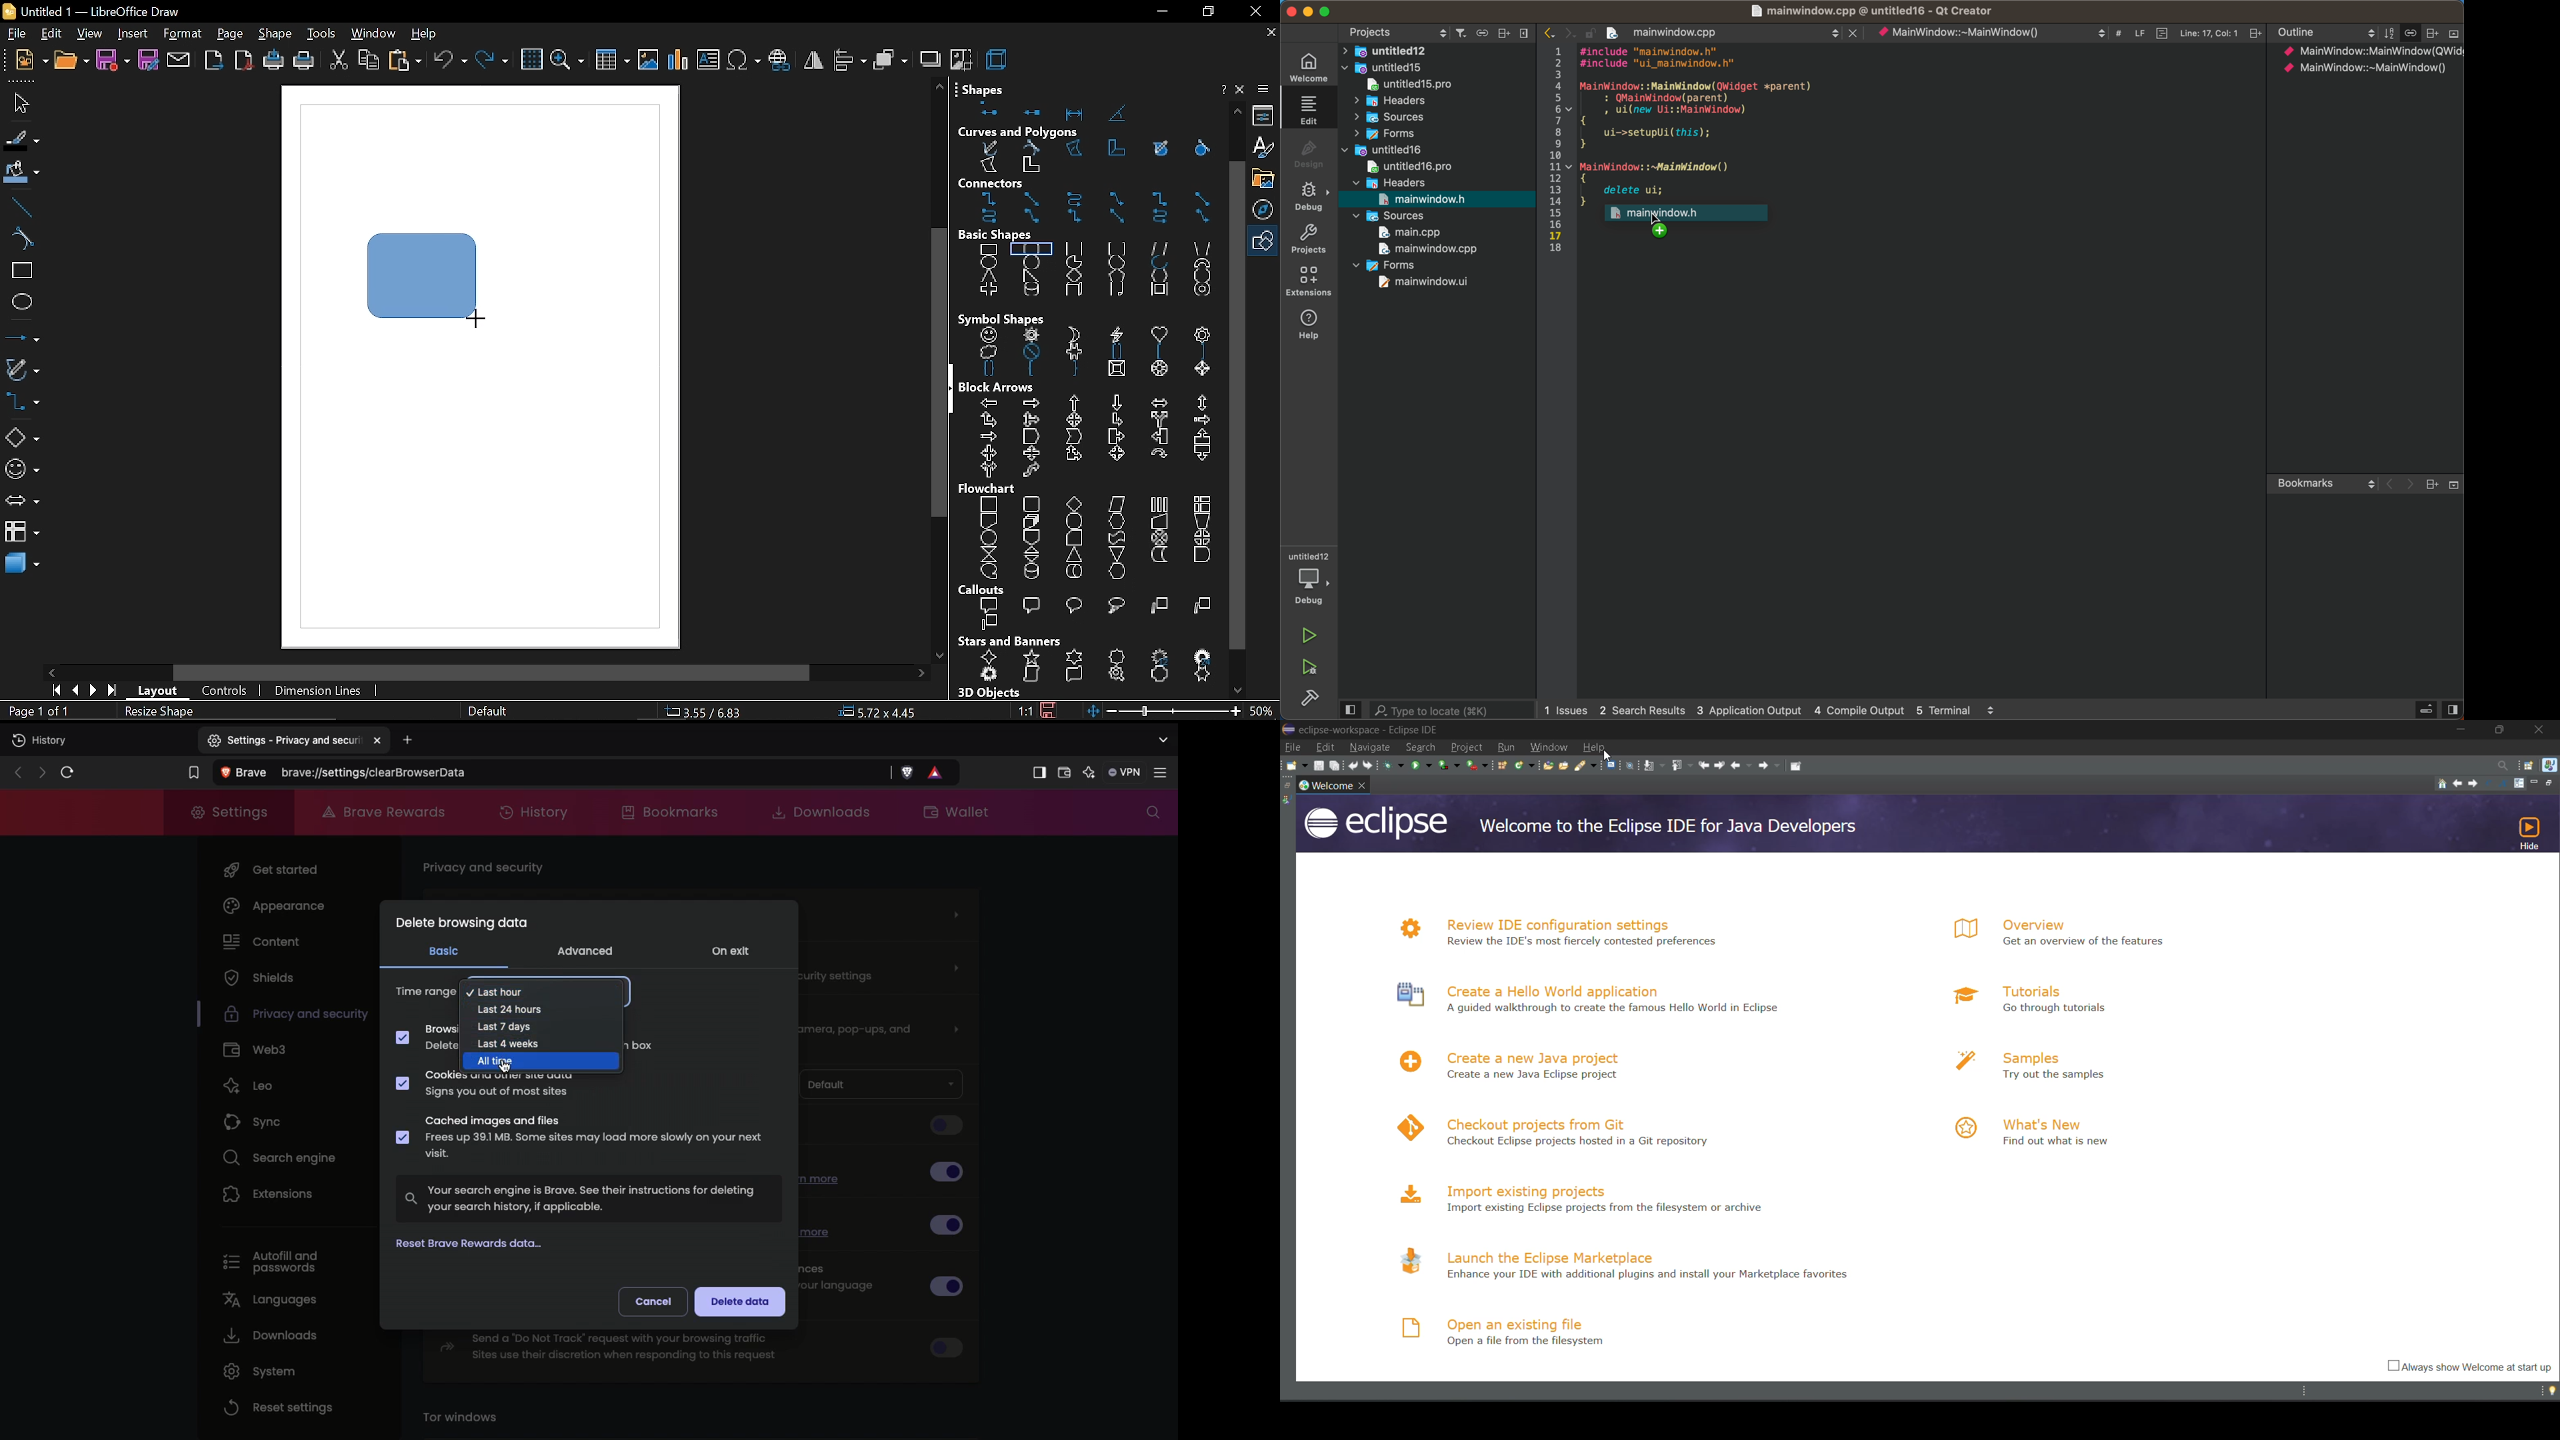 This screenshot has width=2576, height=1456. What do you see at coordinates (1238, 110) in the screenshot?
I see `move up` at bounding box center [1238, 110].